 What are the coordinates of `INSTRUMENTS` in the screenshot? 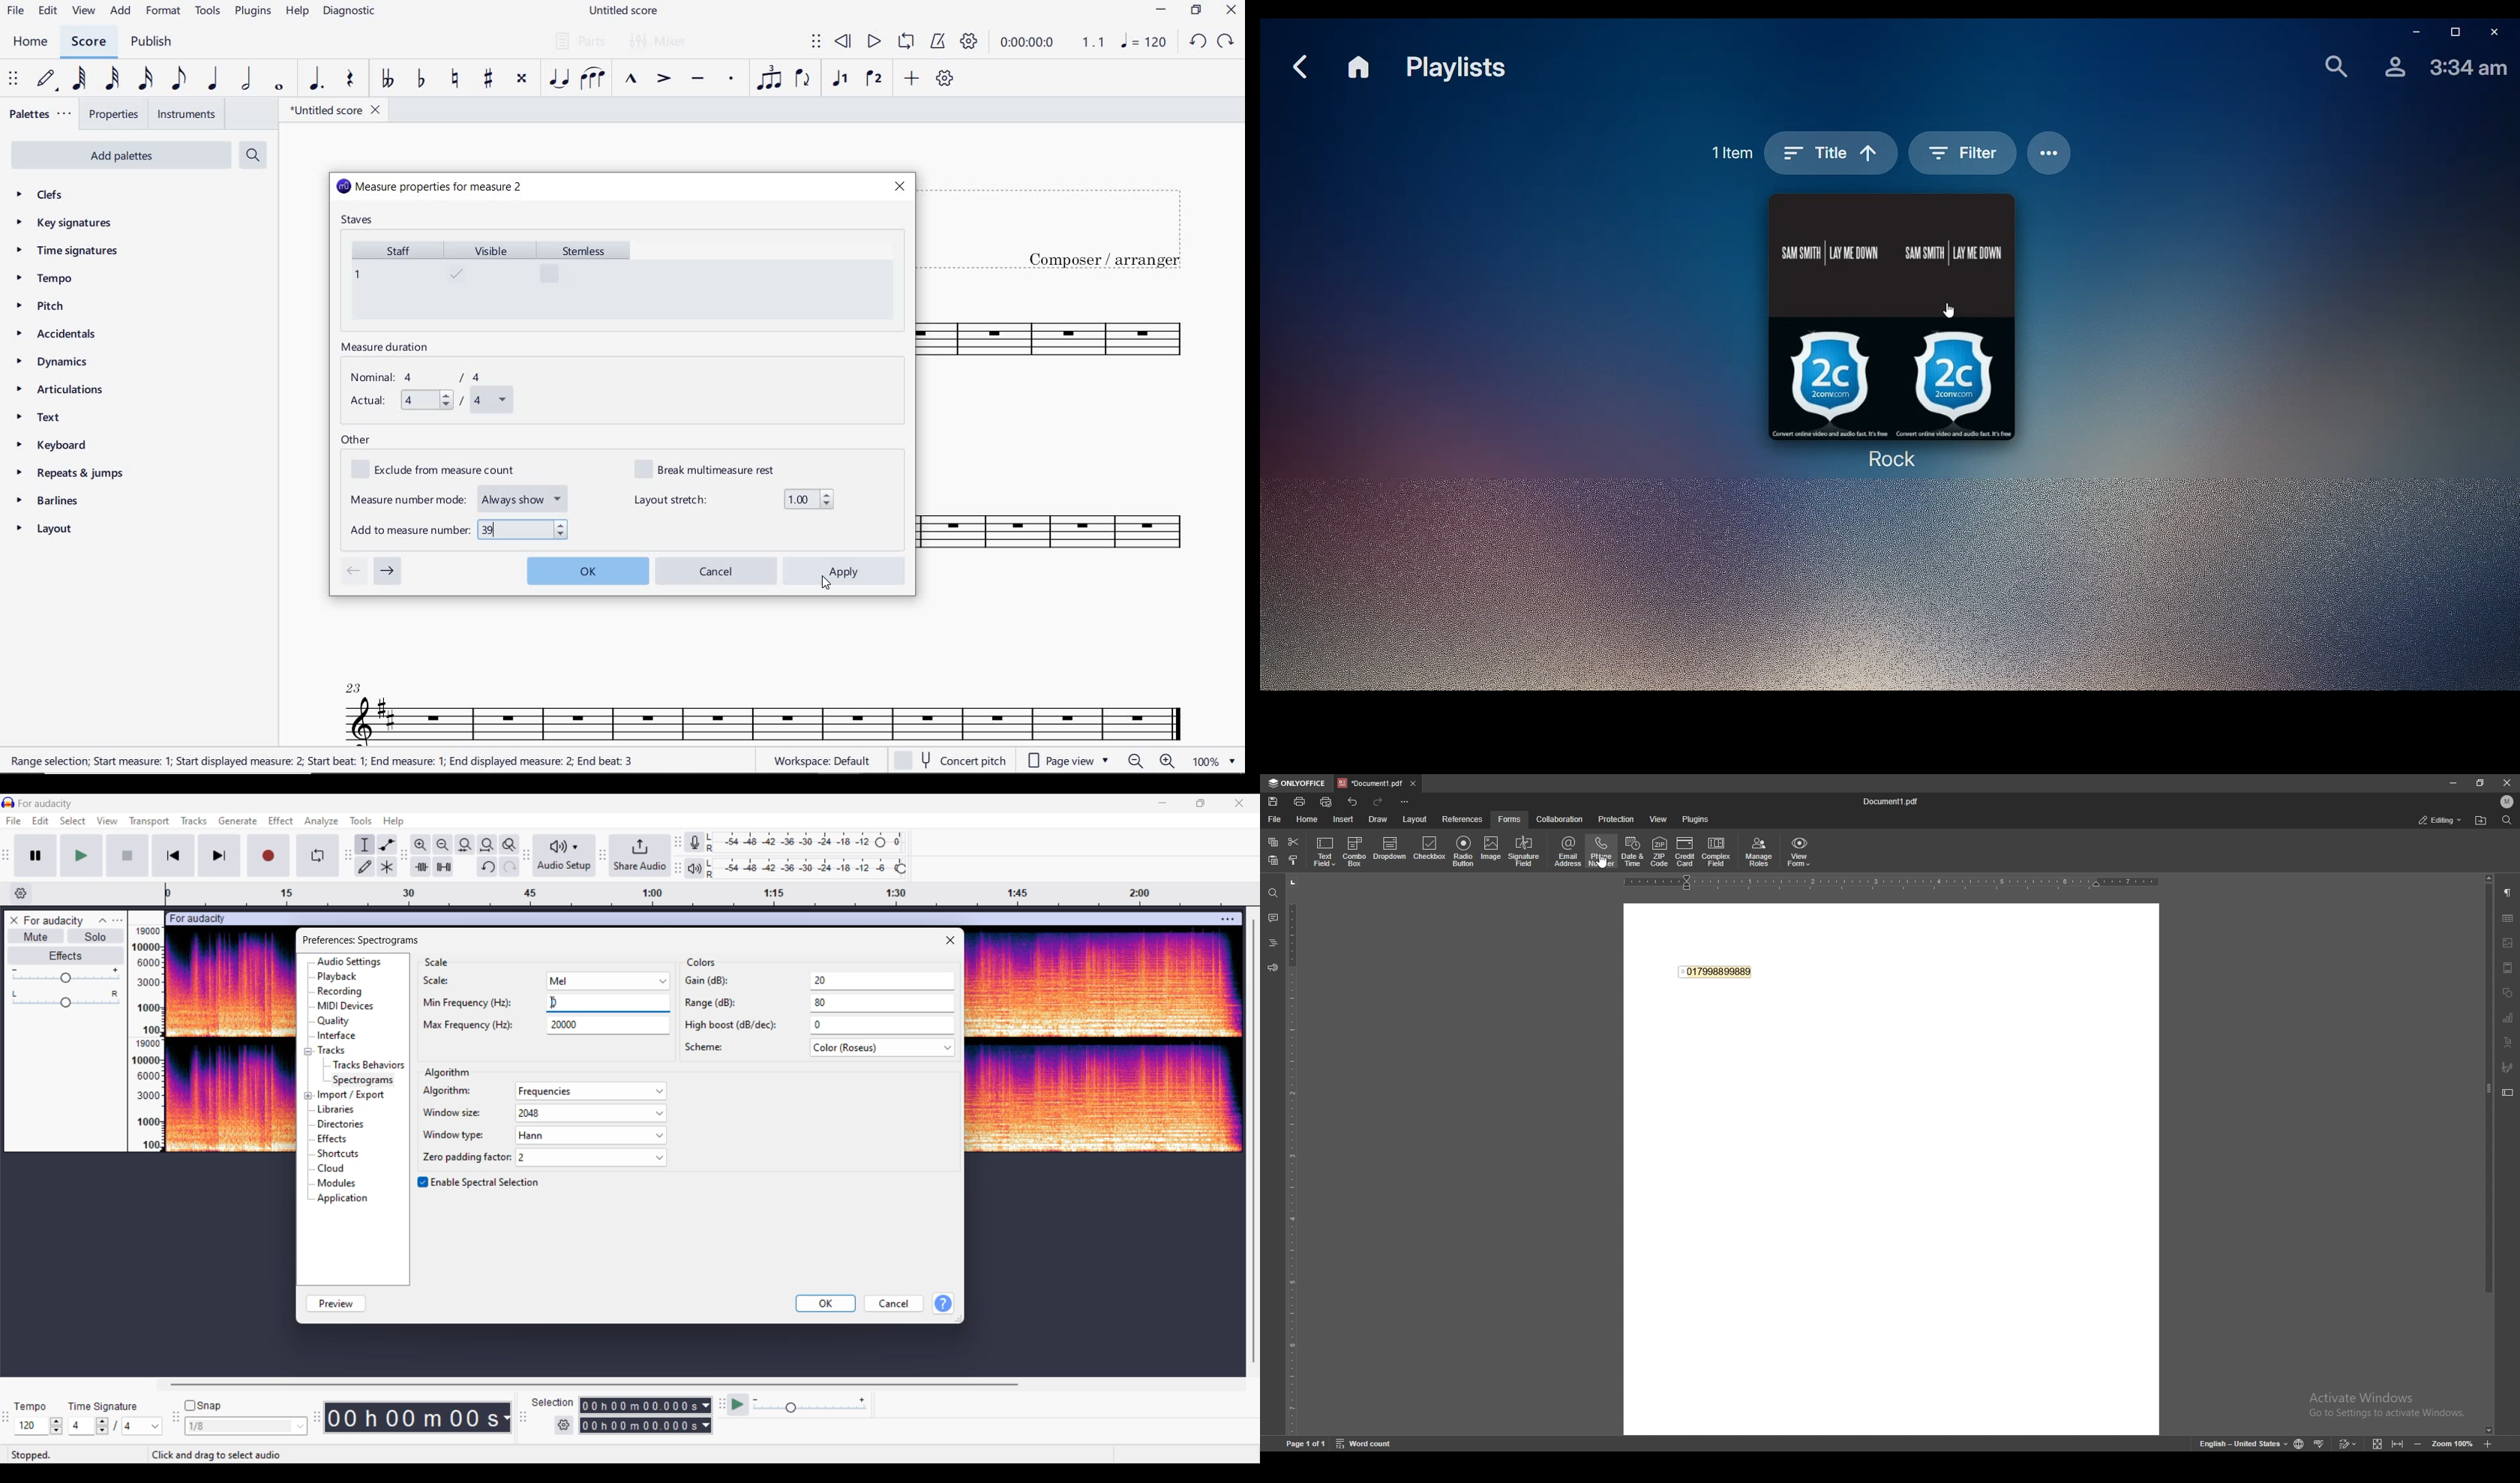 It's located at (183, 113).